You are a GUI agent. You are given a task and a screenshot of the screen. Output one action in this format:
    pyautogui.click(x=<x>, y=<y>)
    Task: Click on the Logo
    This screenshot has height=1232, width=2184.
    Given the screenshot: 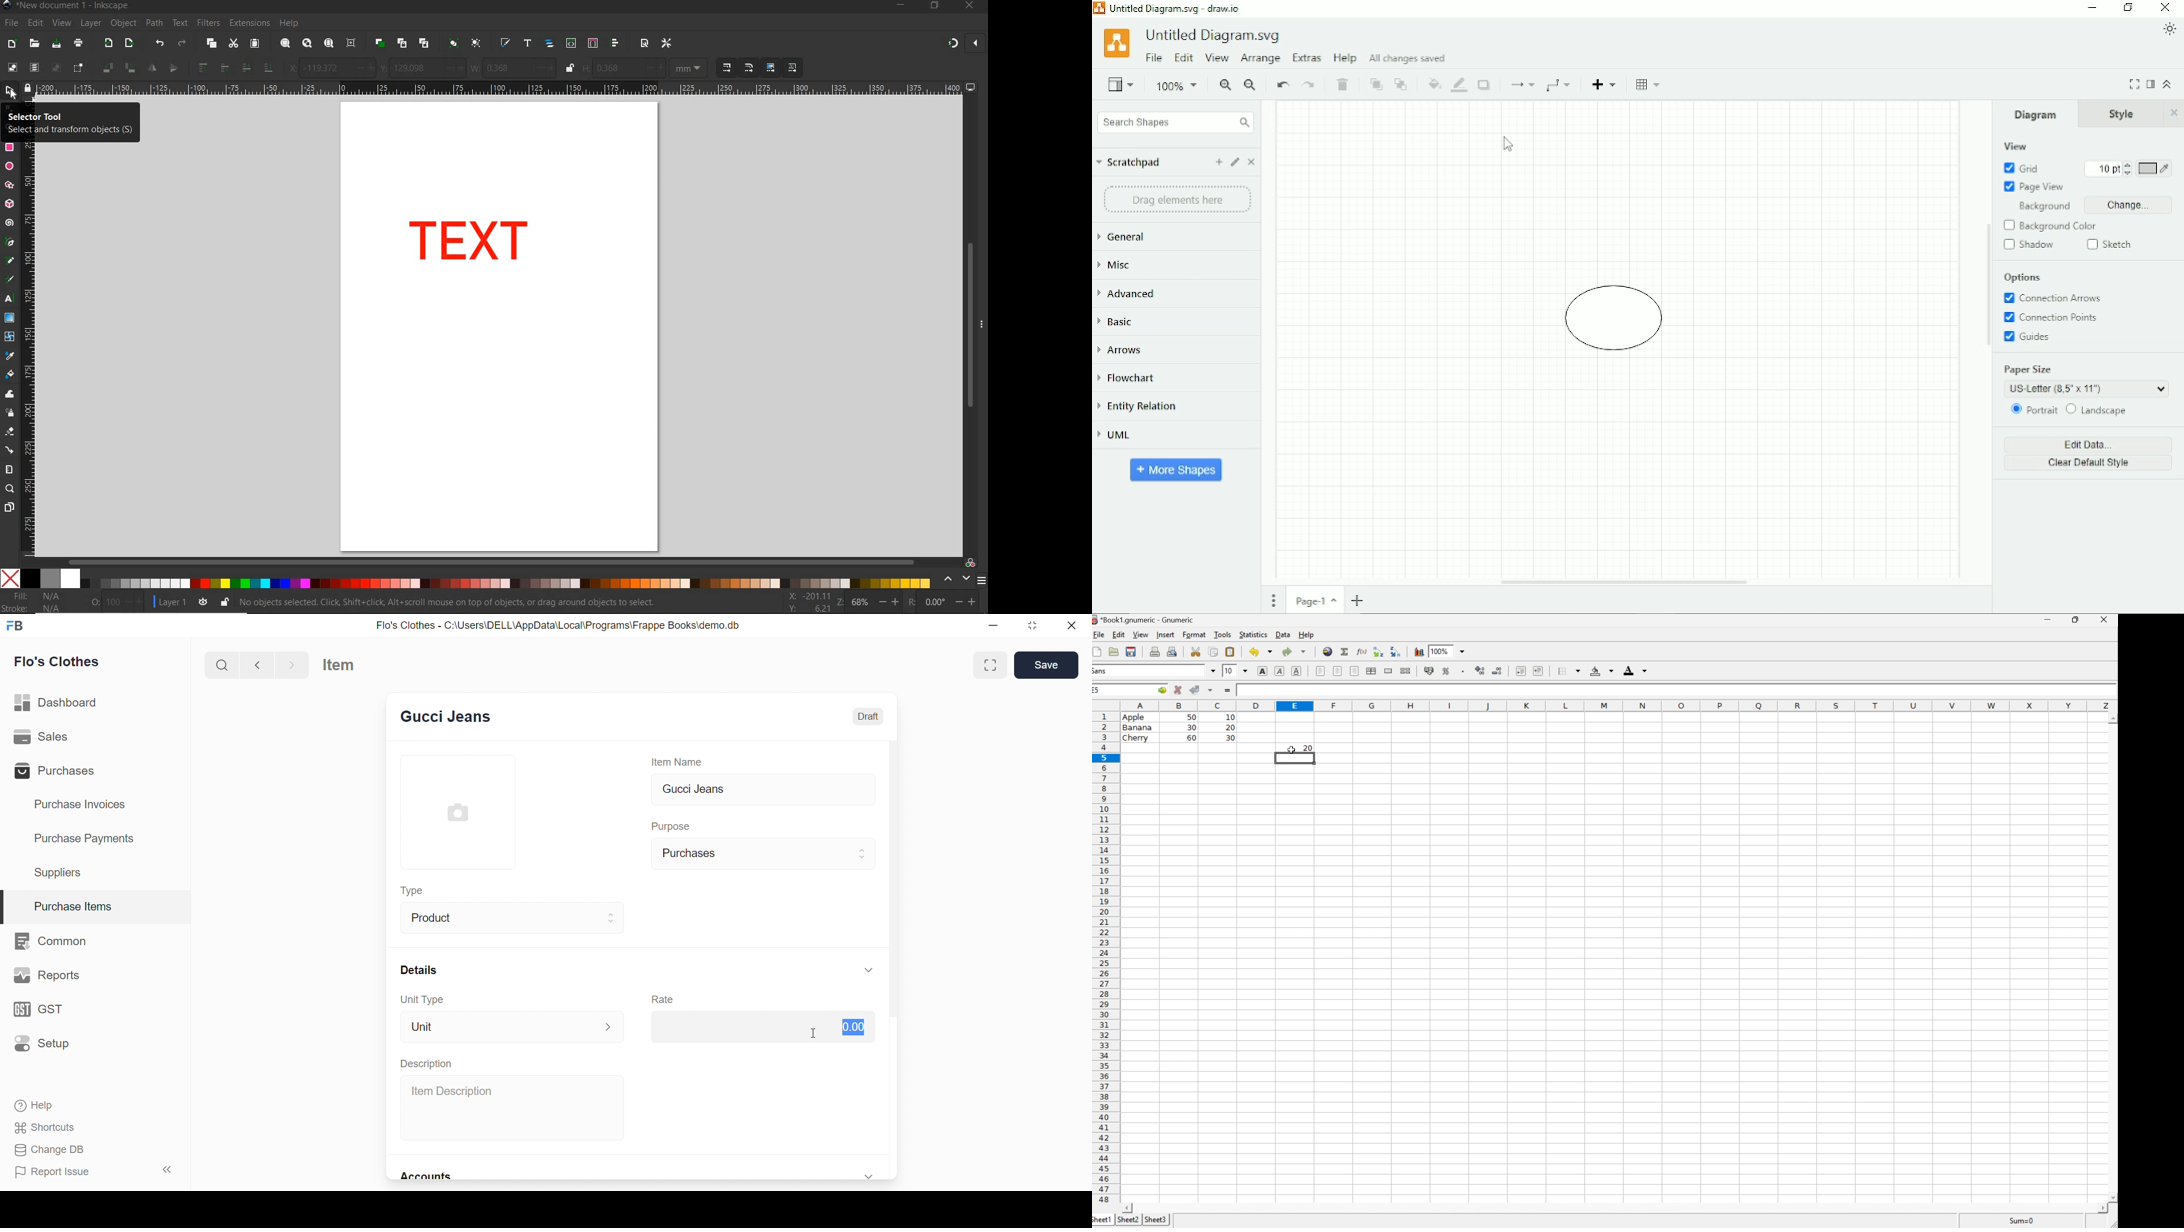 What is the action you would take?
    pyautogui.click(x=1117, y=44)
    